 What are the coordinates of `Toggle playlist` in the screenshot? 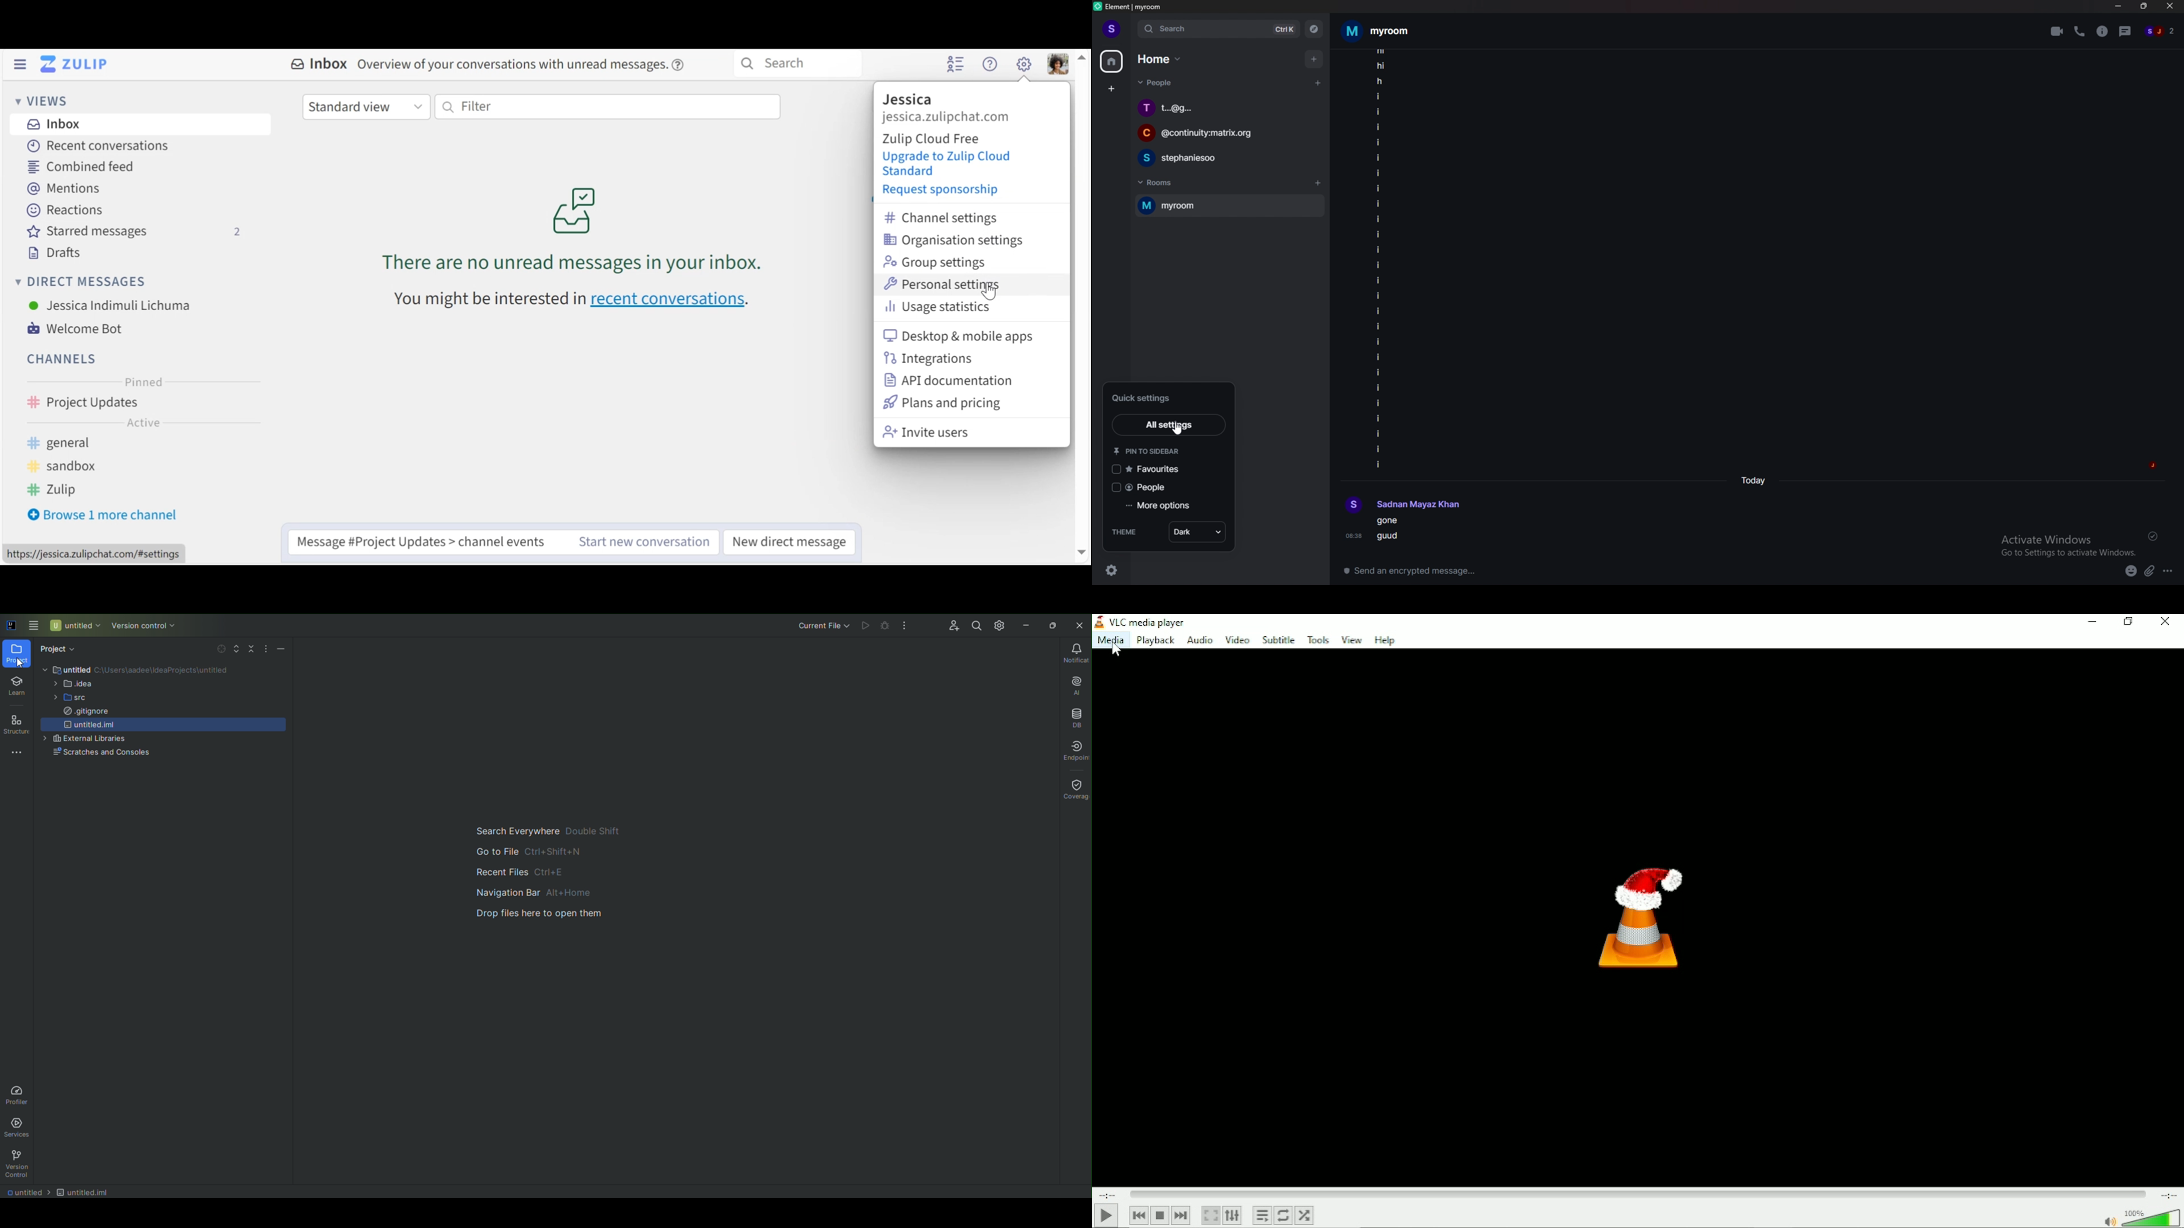 It's located at (1260, 1216).